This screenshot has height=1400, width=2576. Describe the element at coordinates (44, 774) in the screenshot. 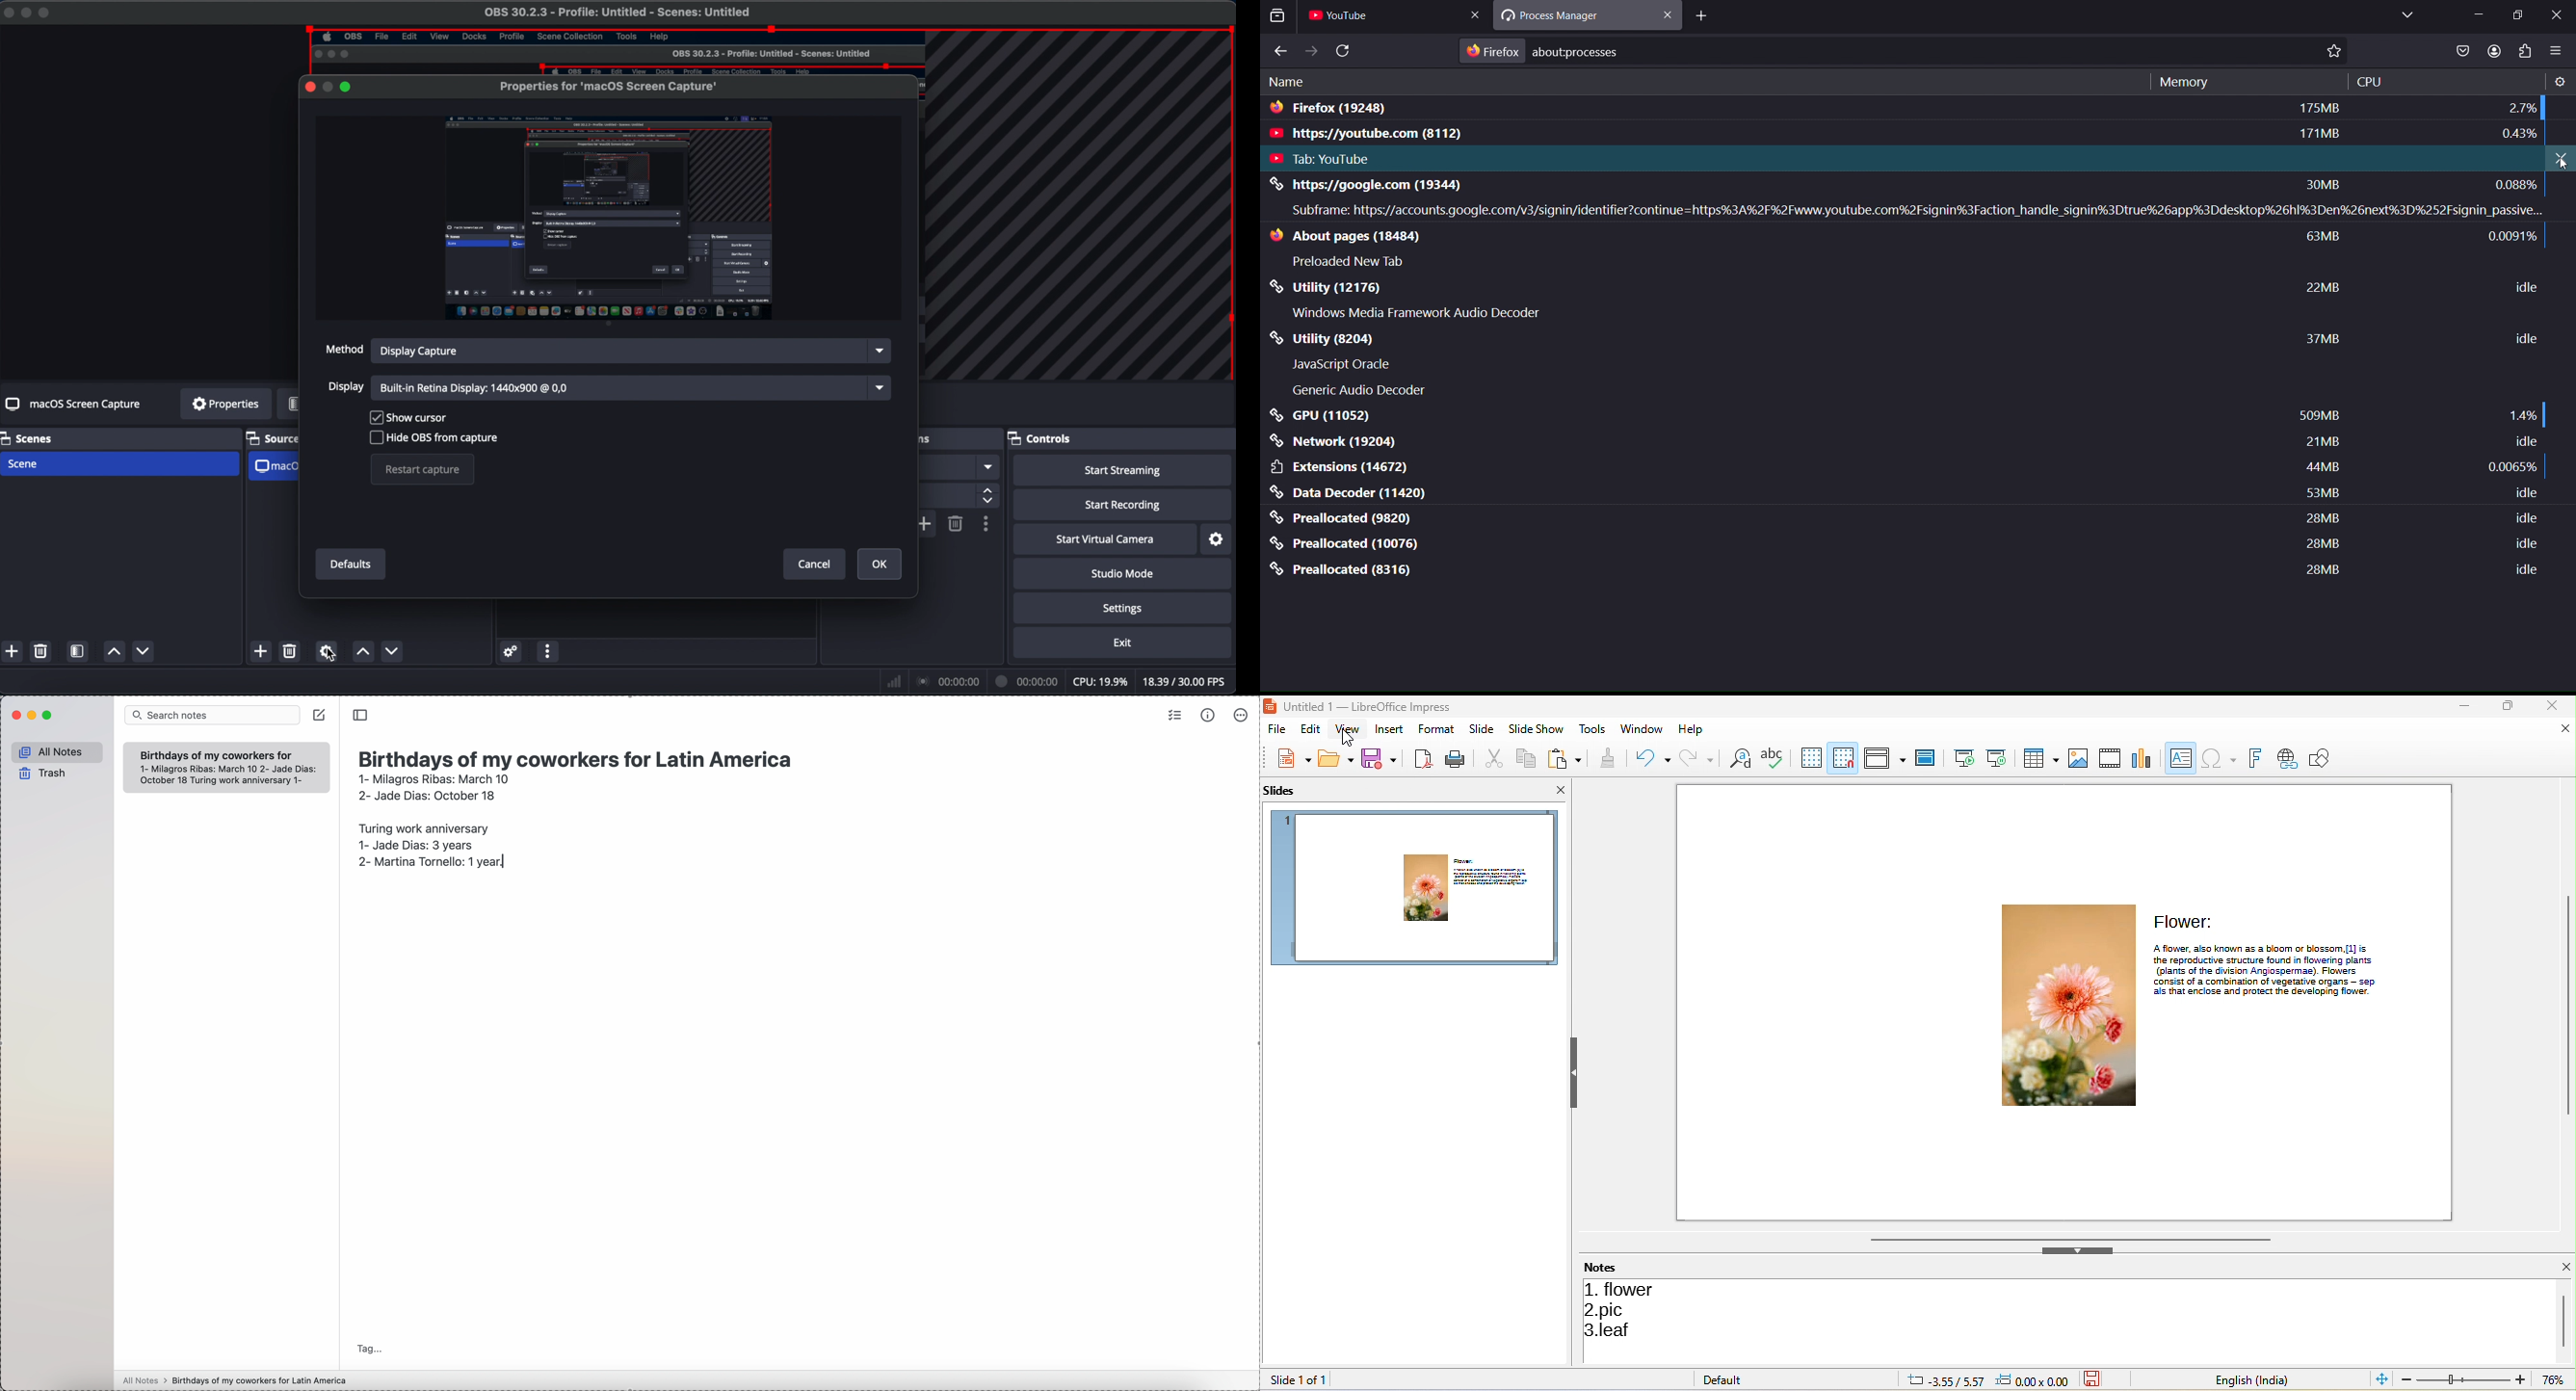

I see `trash` at that location.